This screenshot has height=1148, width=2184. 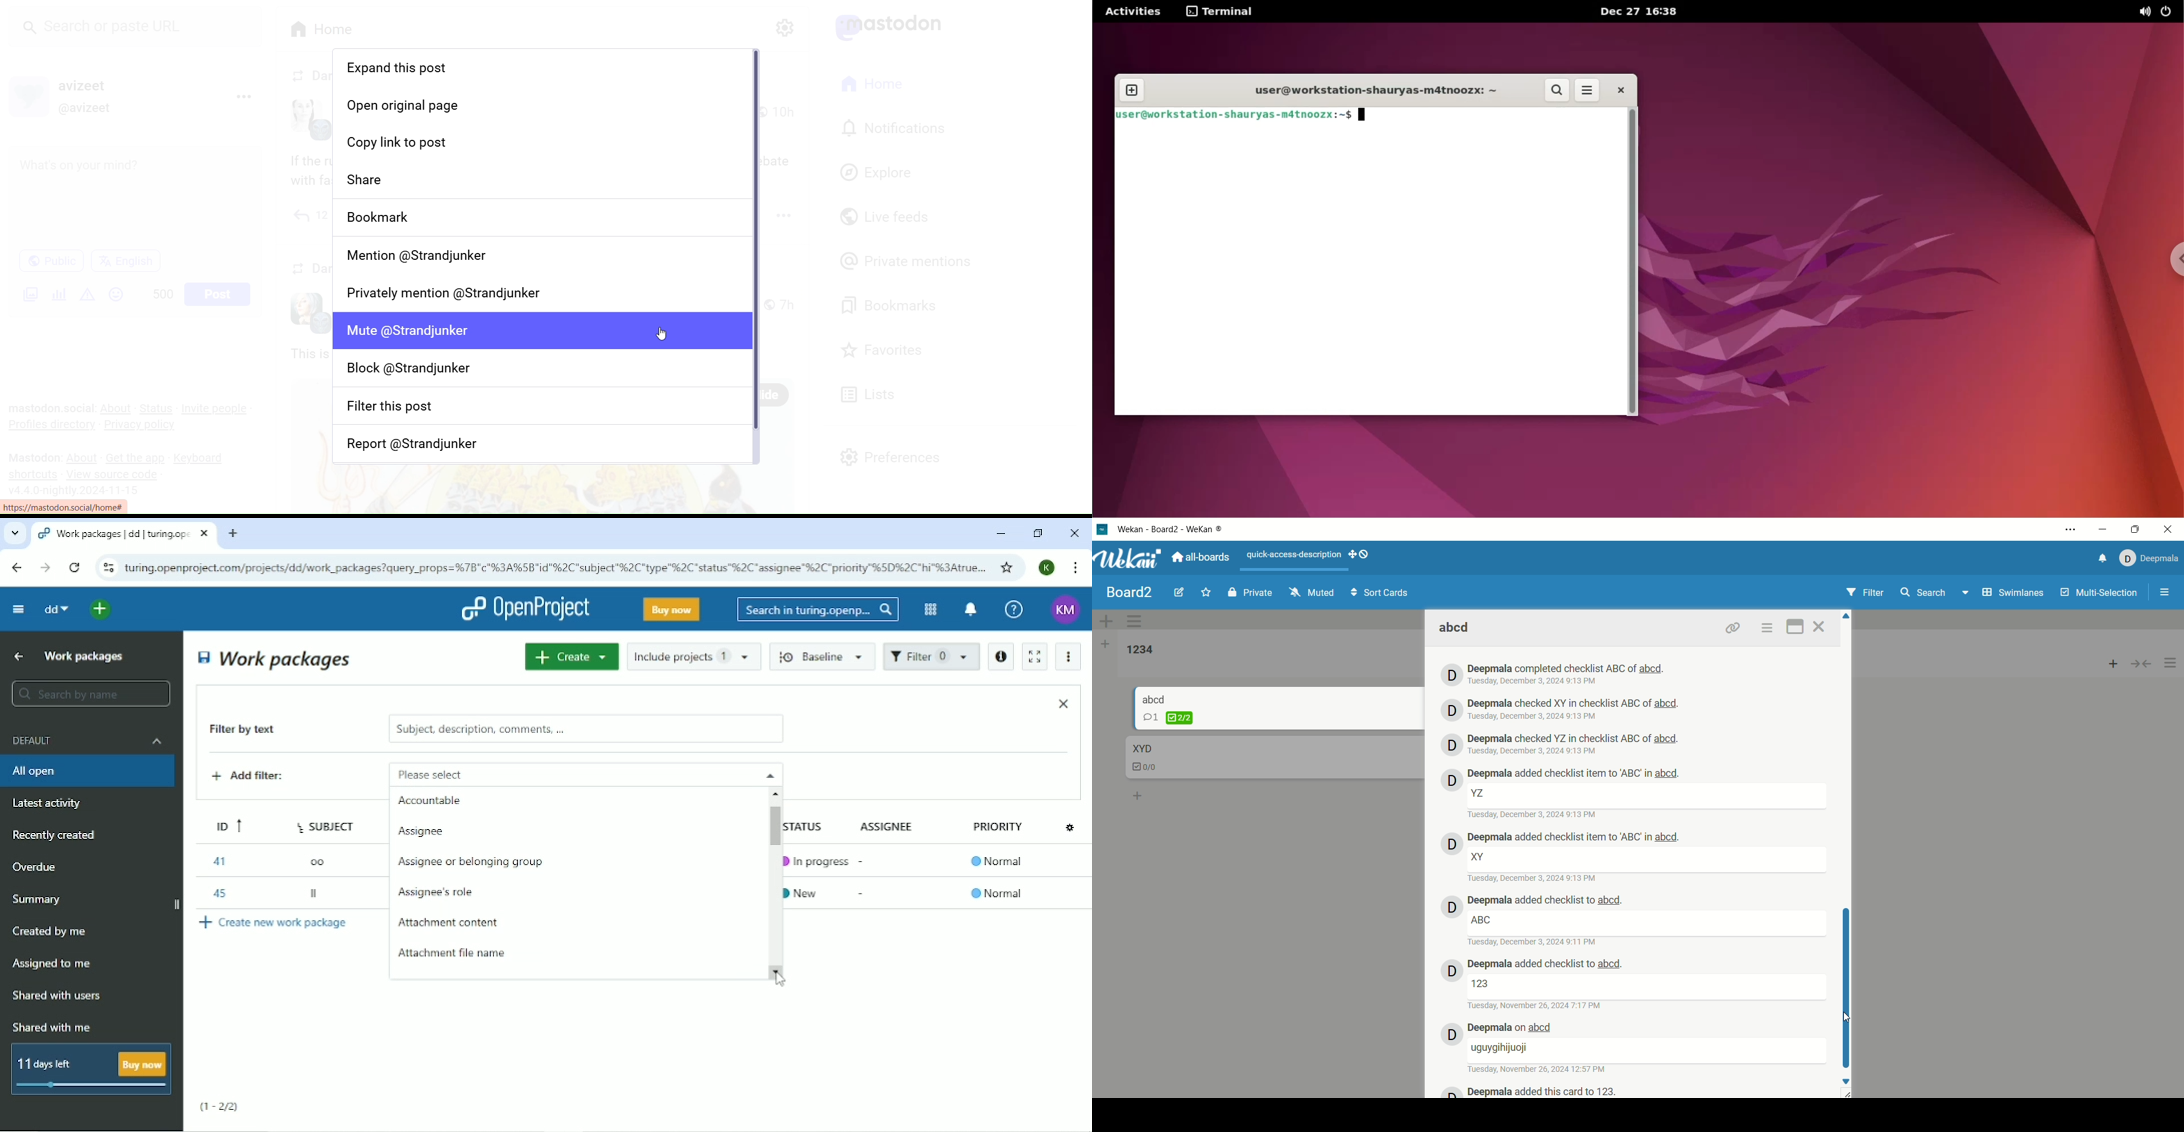 What do you see at coordinates (1847, 984) in the screenshot?
I see `vertical scroll bar` at bounding box center [1847, 984].